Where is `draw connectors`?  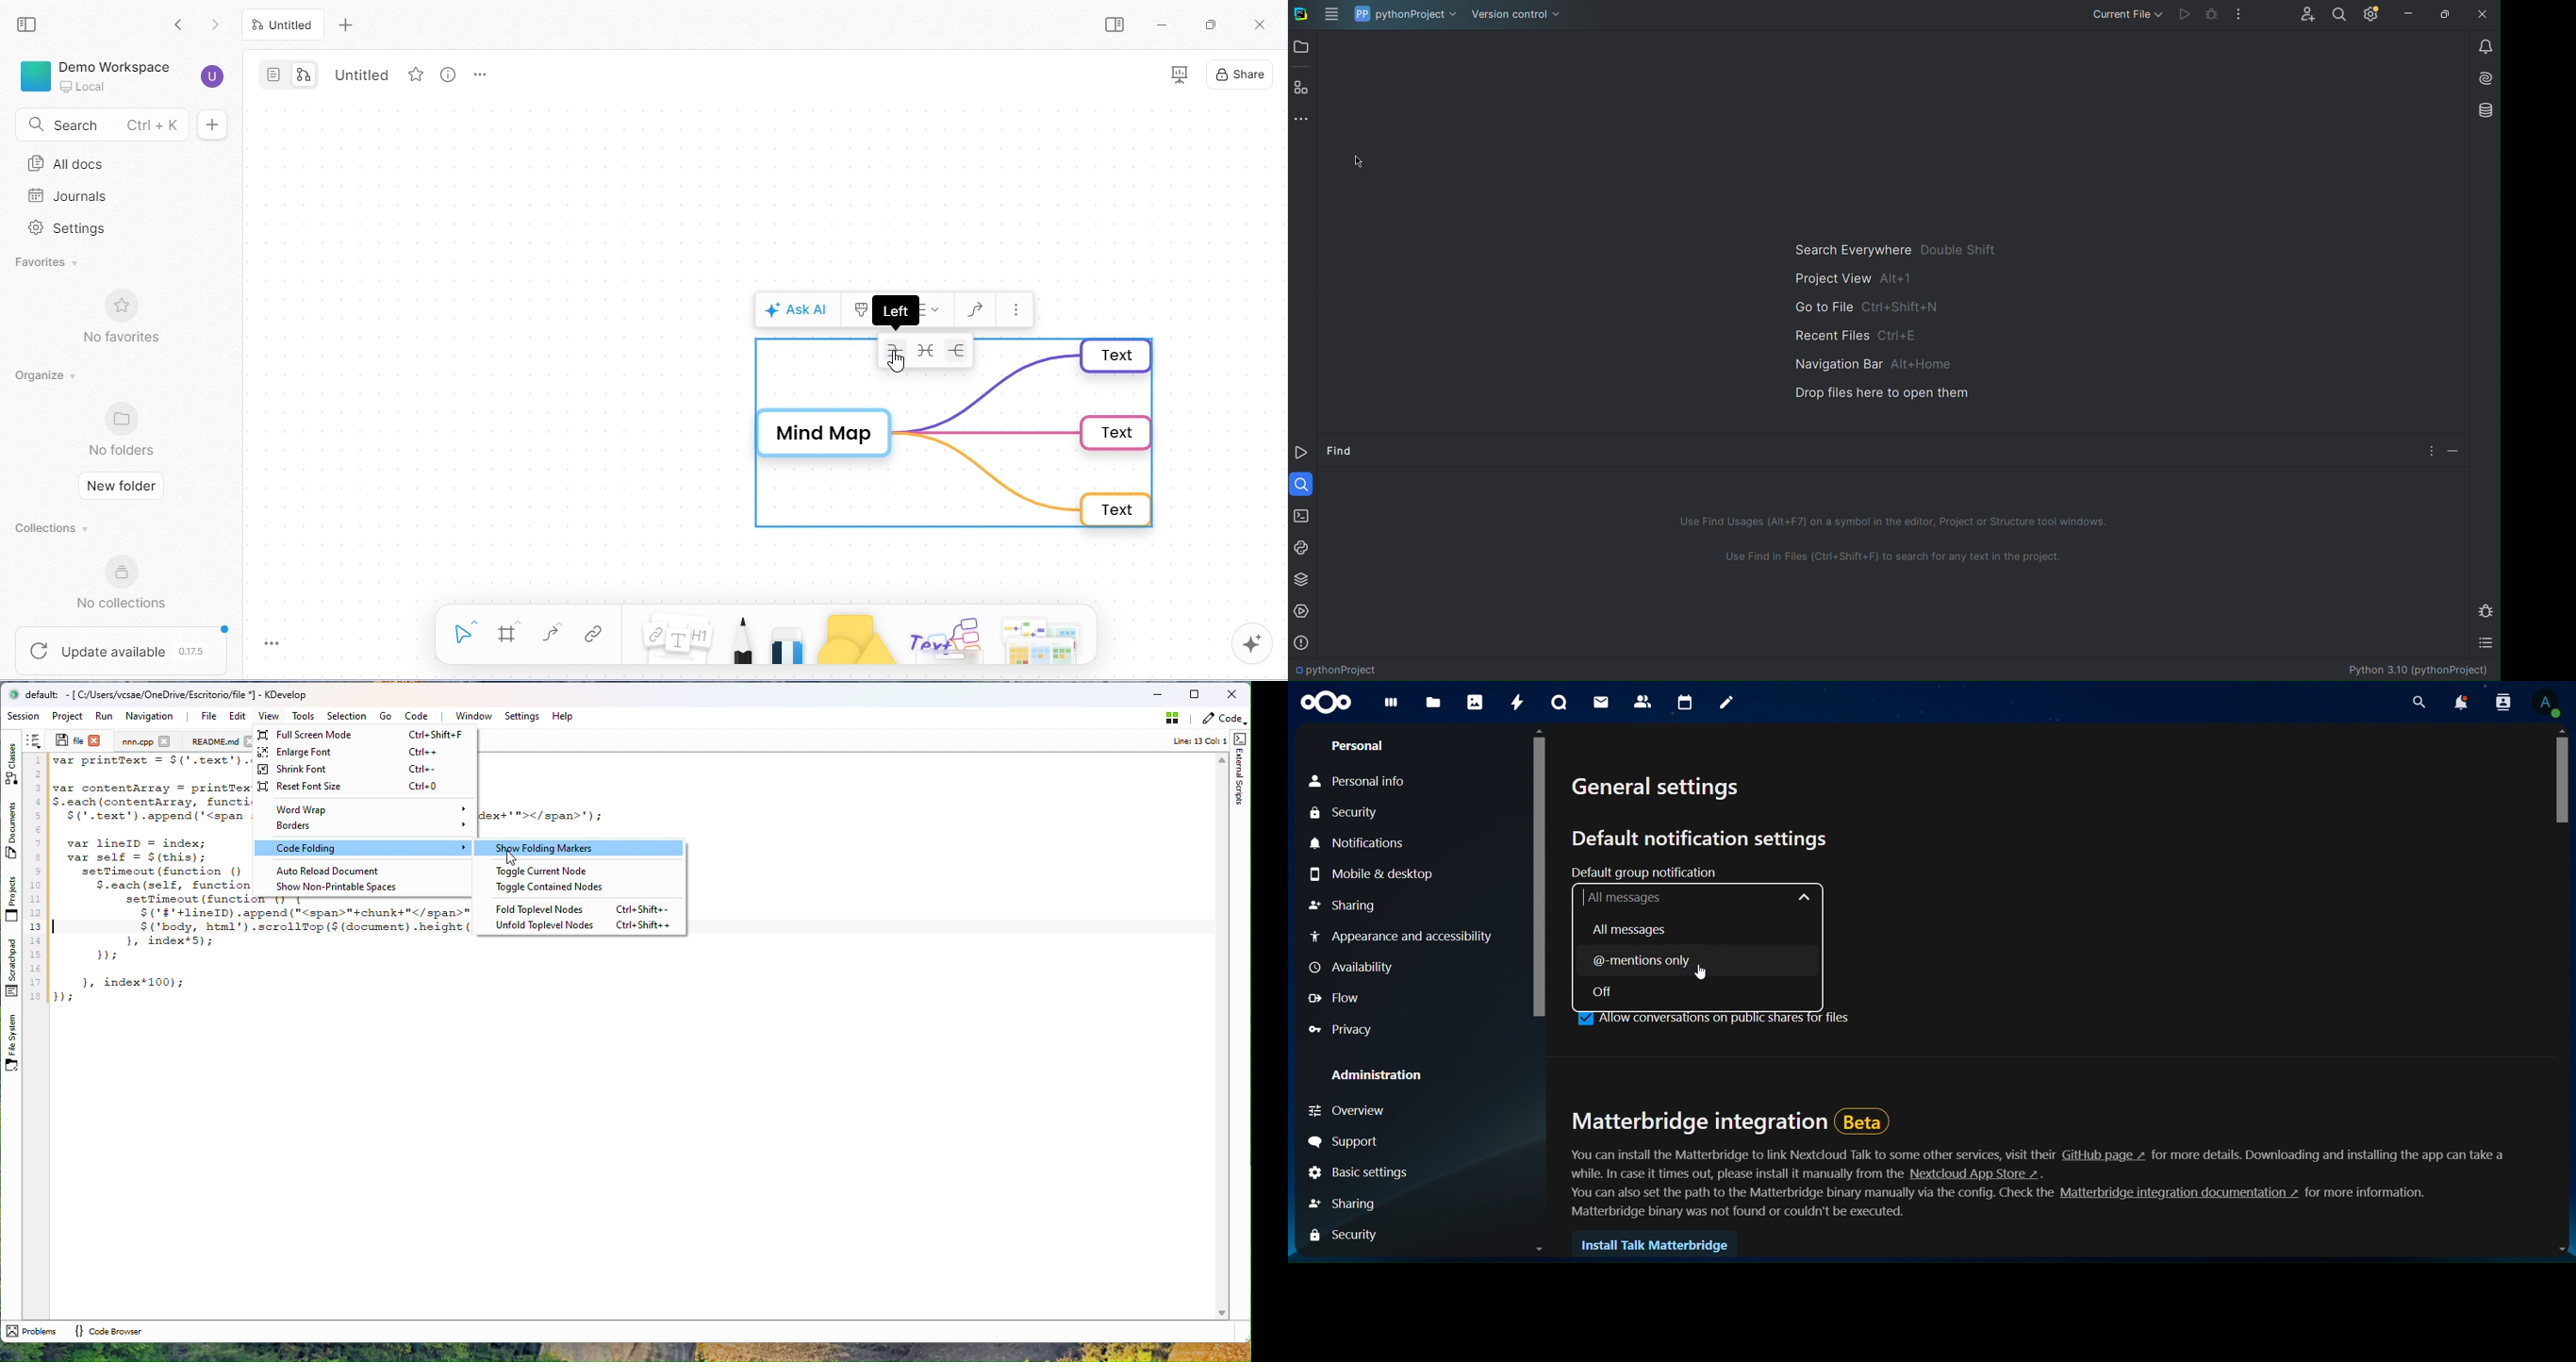 draw connectors is located at coordinates (980, 308).